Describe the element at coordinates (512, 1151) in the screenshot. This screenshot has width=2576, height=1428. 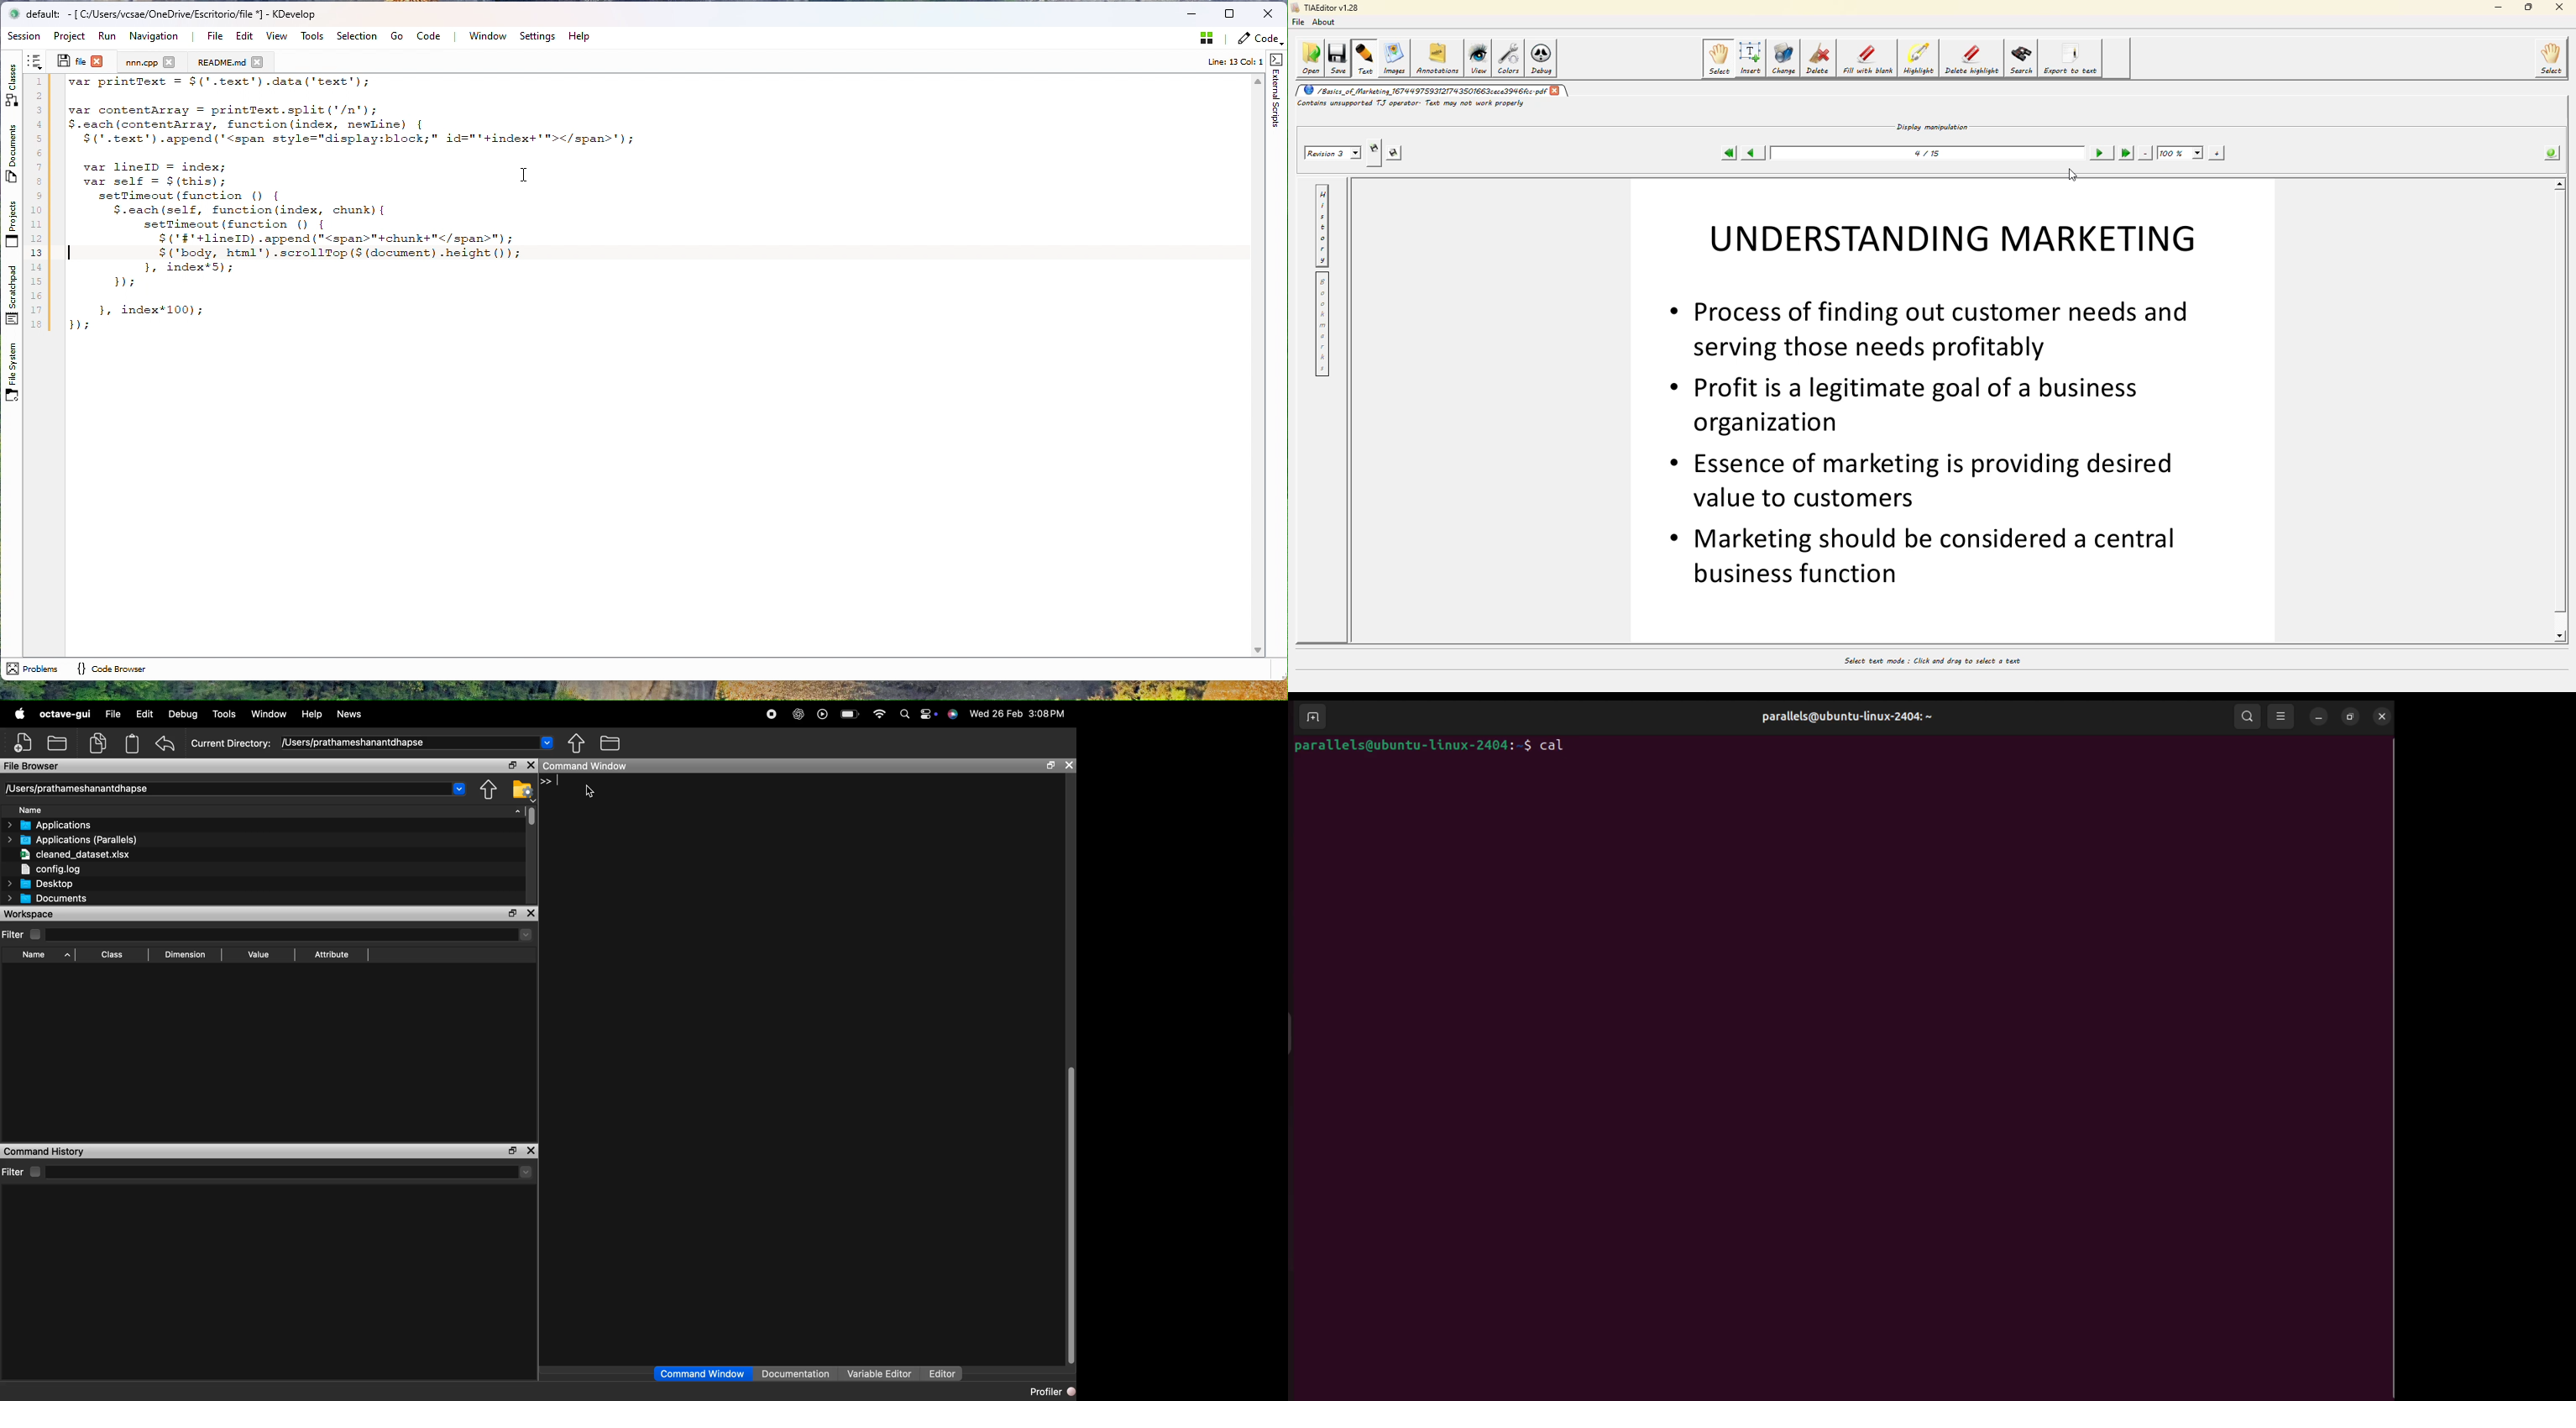
I see `close` at that location.